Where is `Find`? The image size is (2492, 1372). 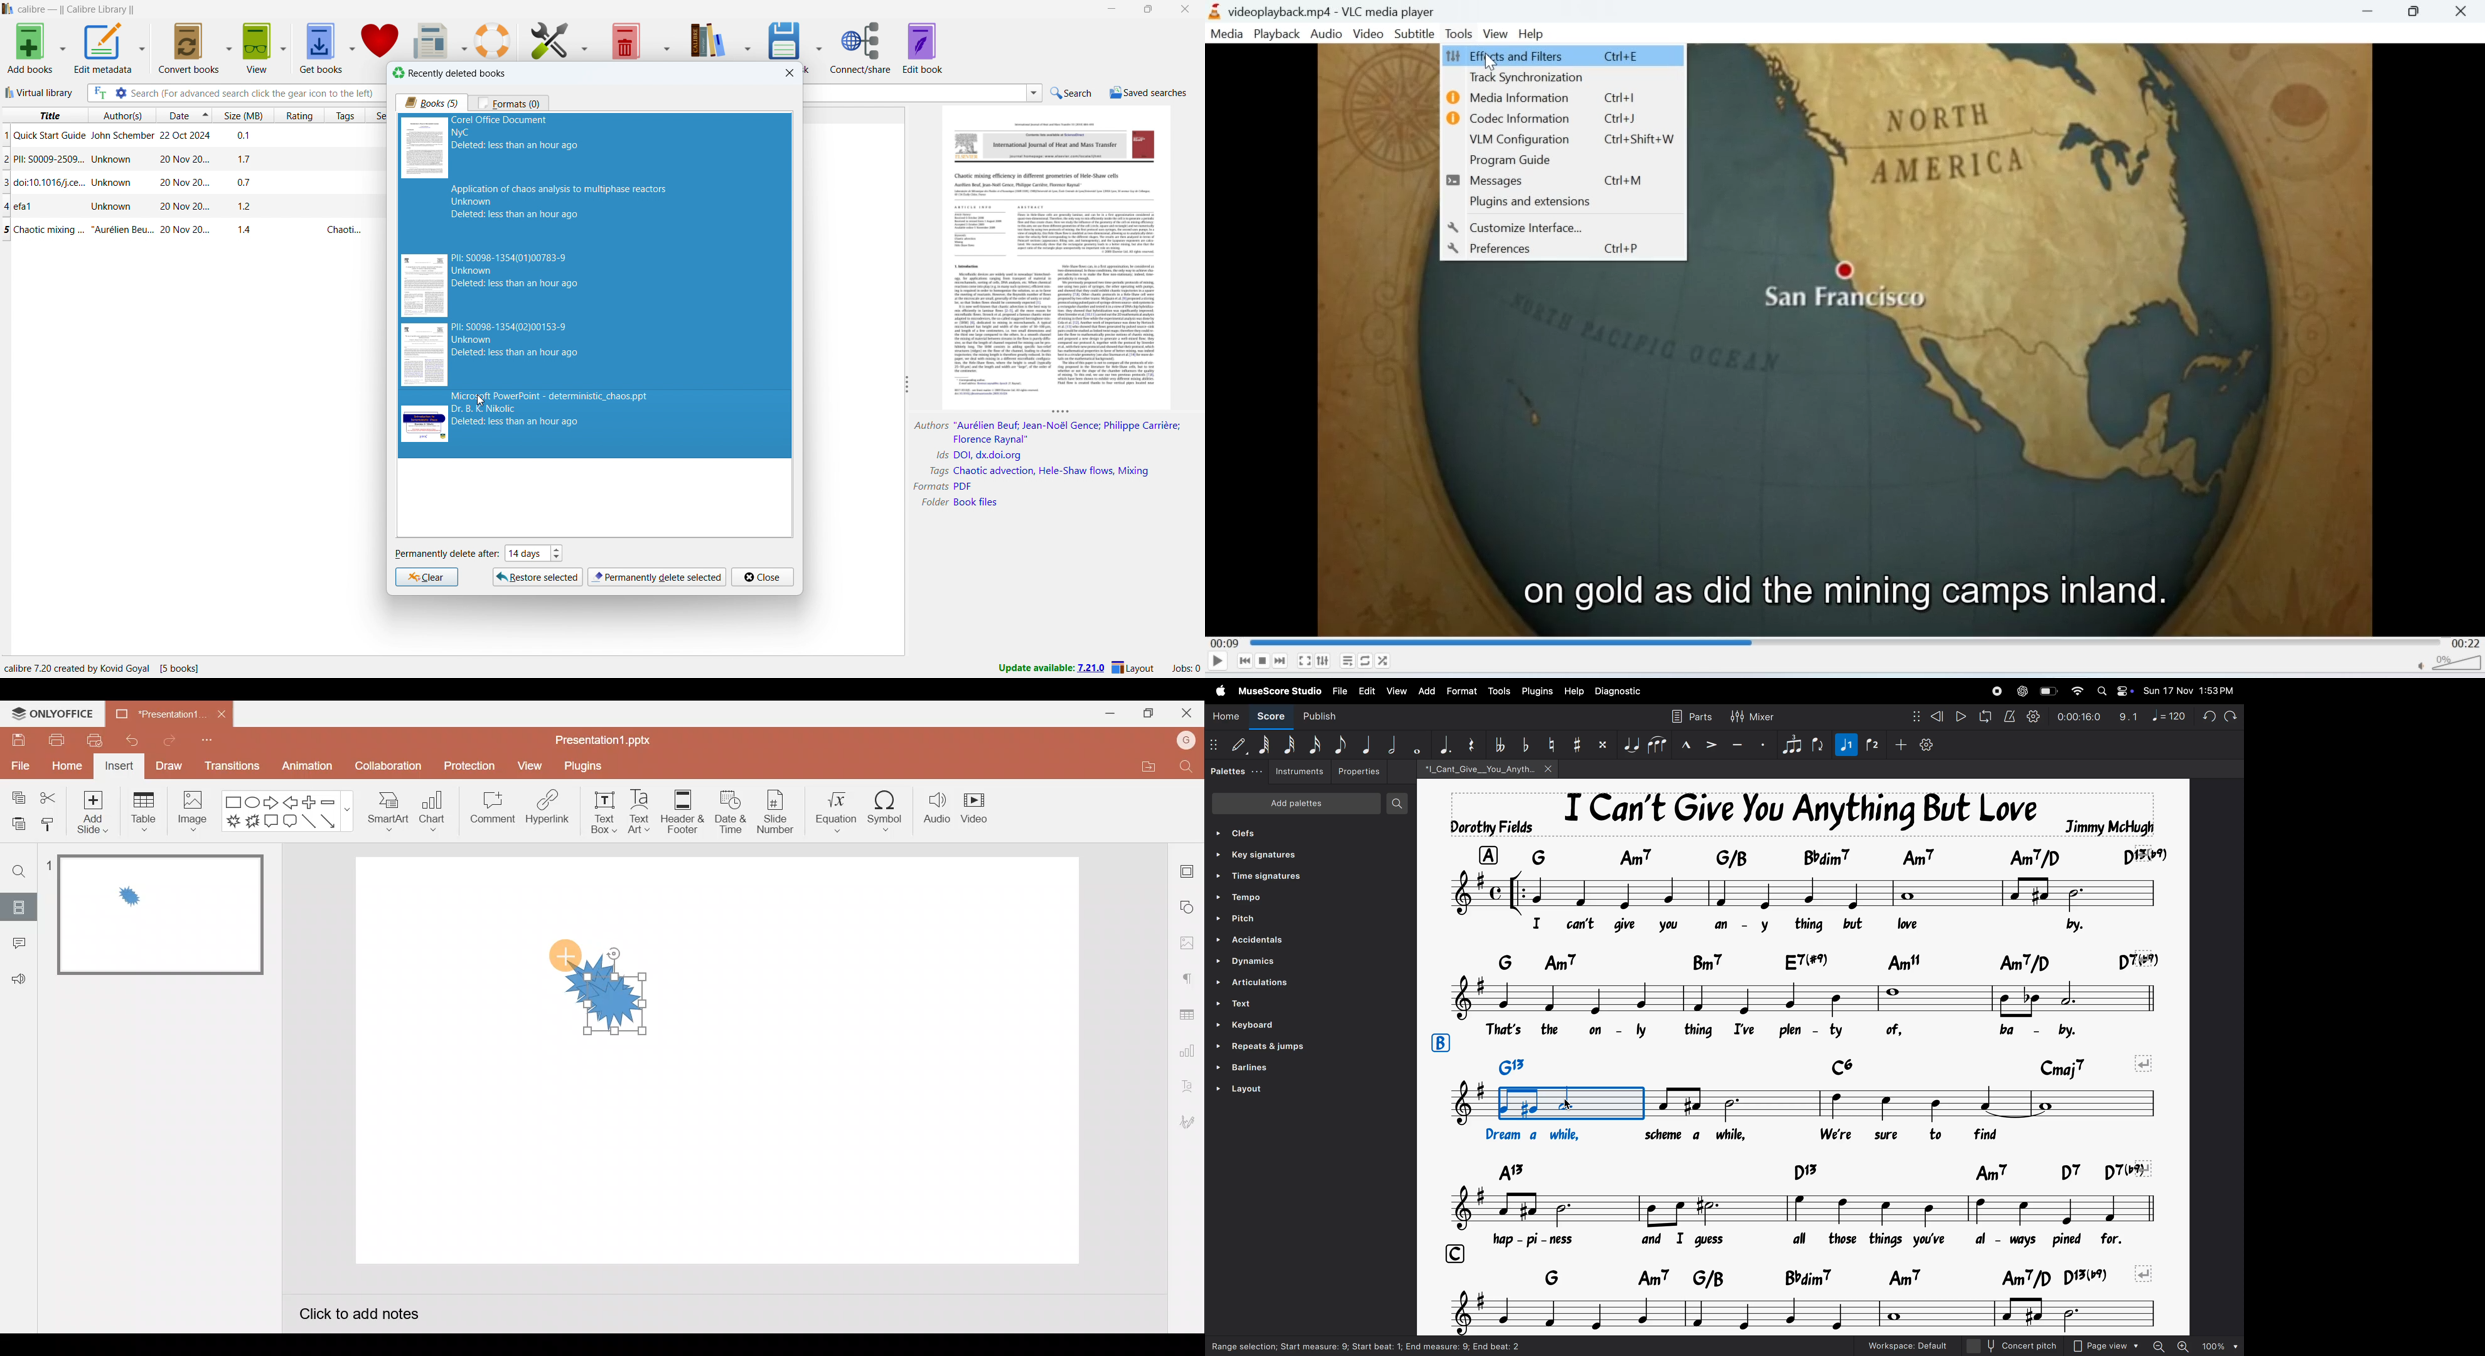 Find is located at coordinates (18, 871).